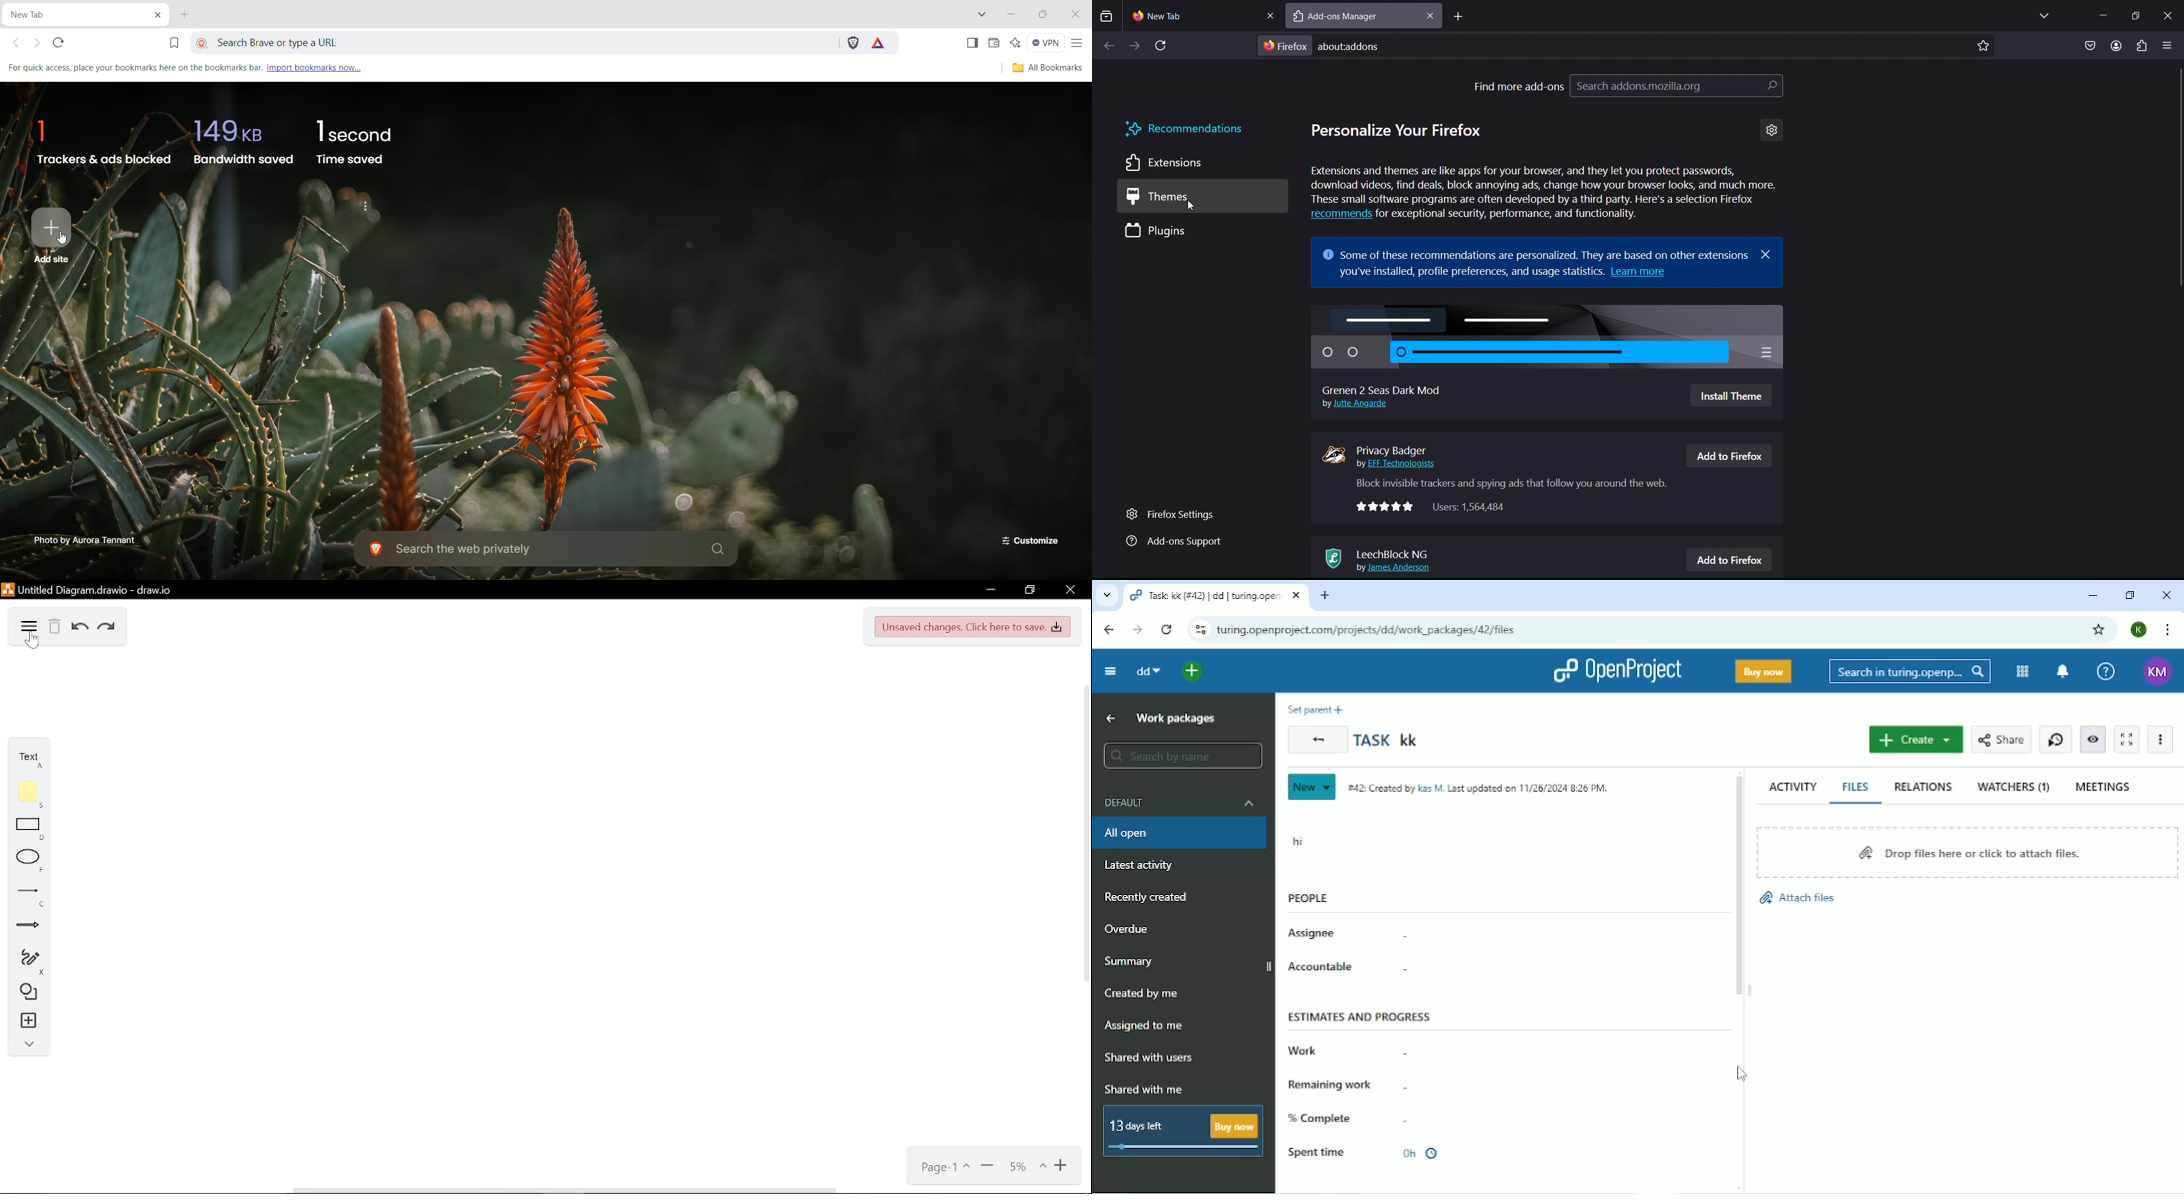 The height and width of the screenshot is (1204, 2184). I want to click on Text, so click(24, 757).